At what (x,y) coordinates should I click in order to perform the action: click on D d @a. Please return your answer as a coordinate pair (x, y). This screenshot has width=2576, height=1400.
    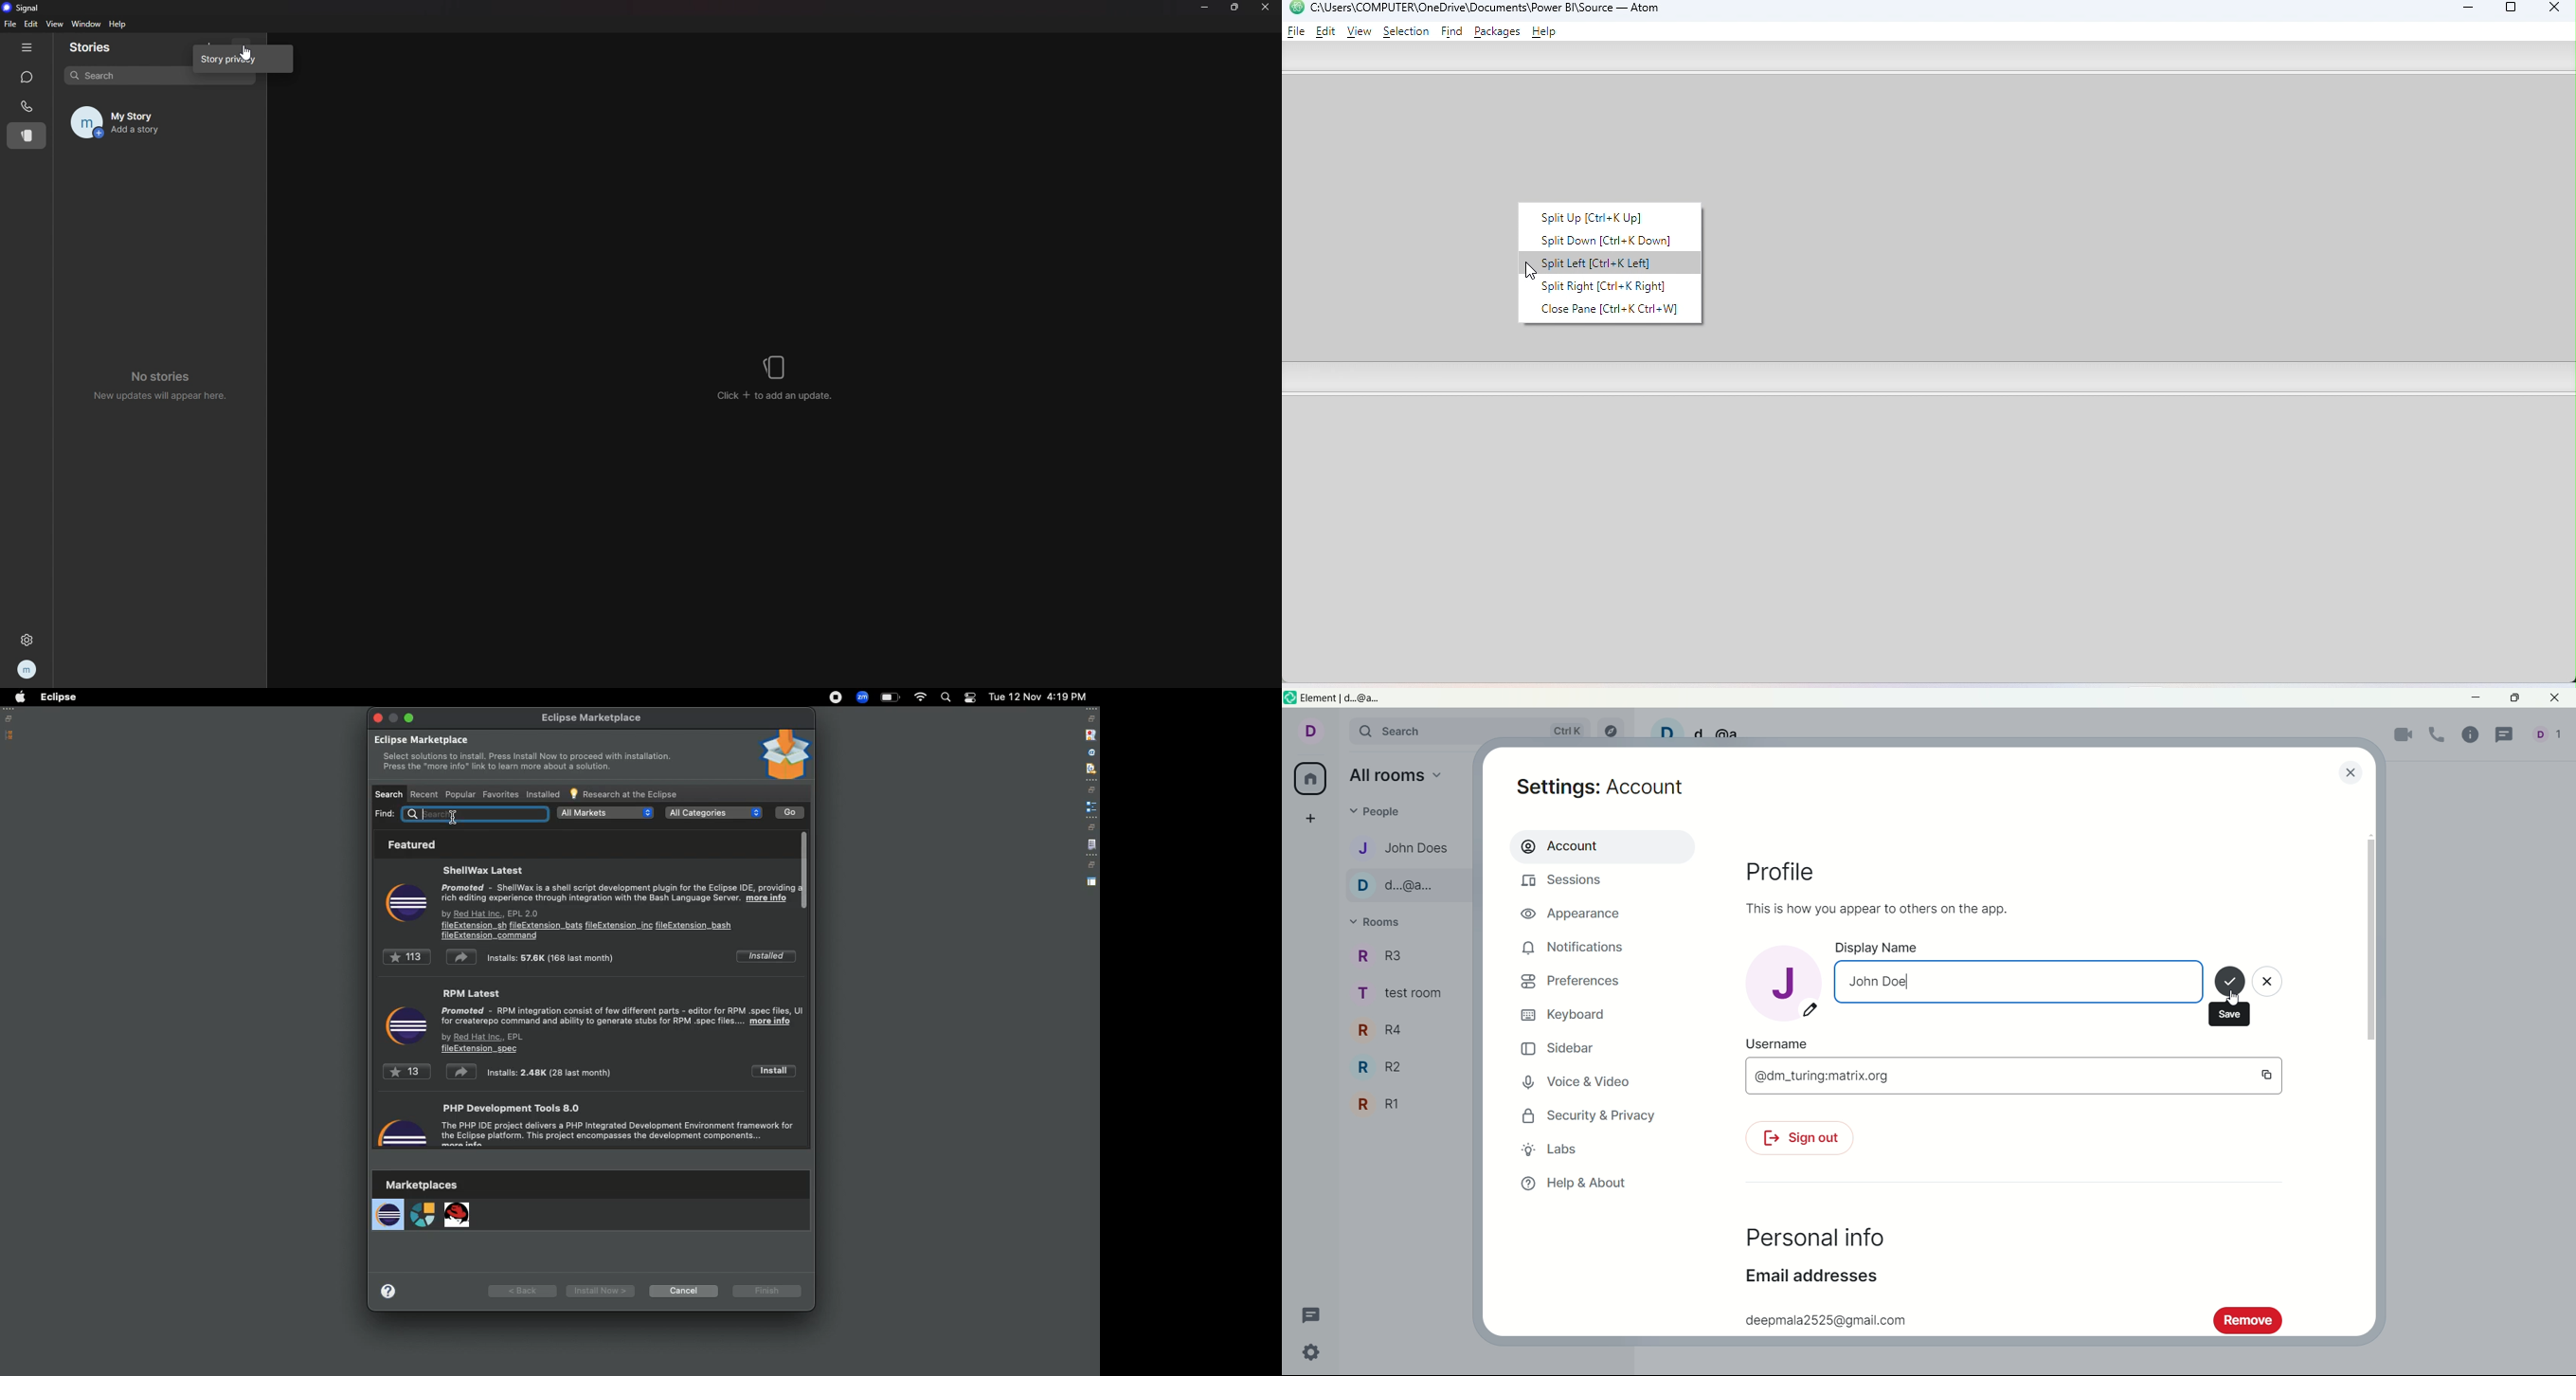
    Looking at the image, I should click on (1707, 729).